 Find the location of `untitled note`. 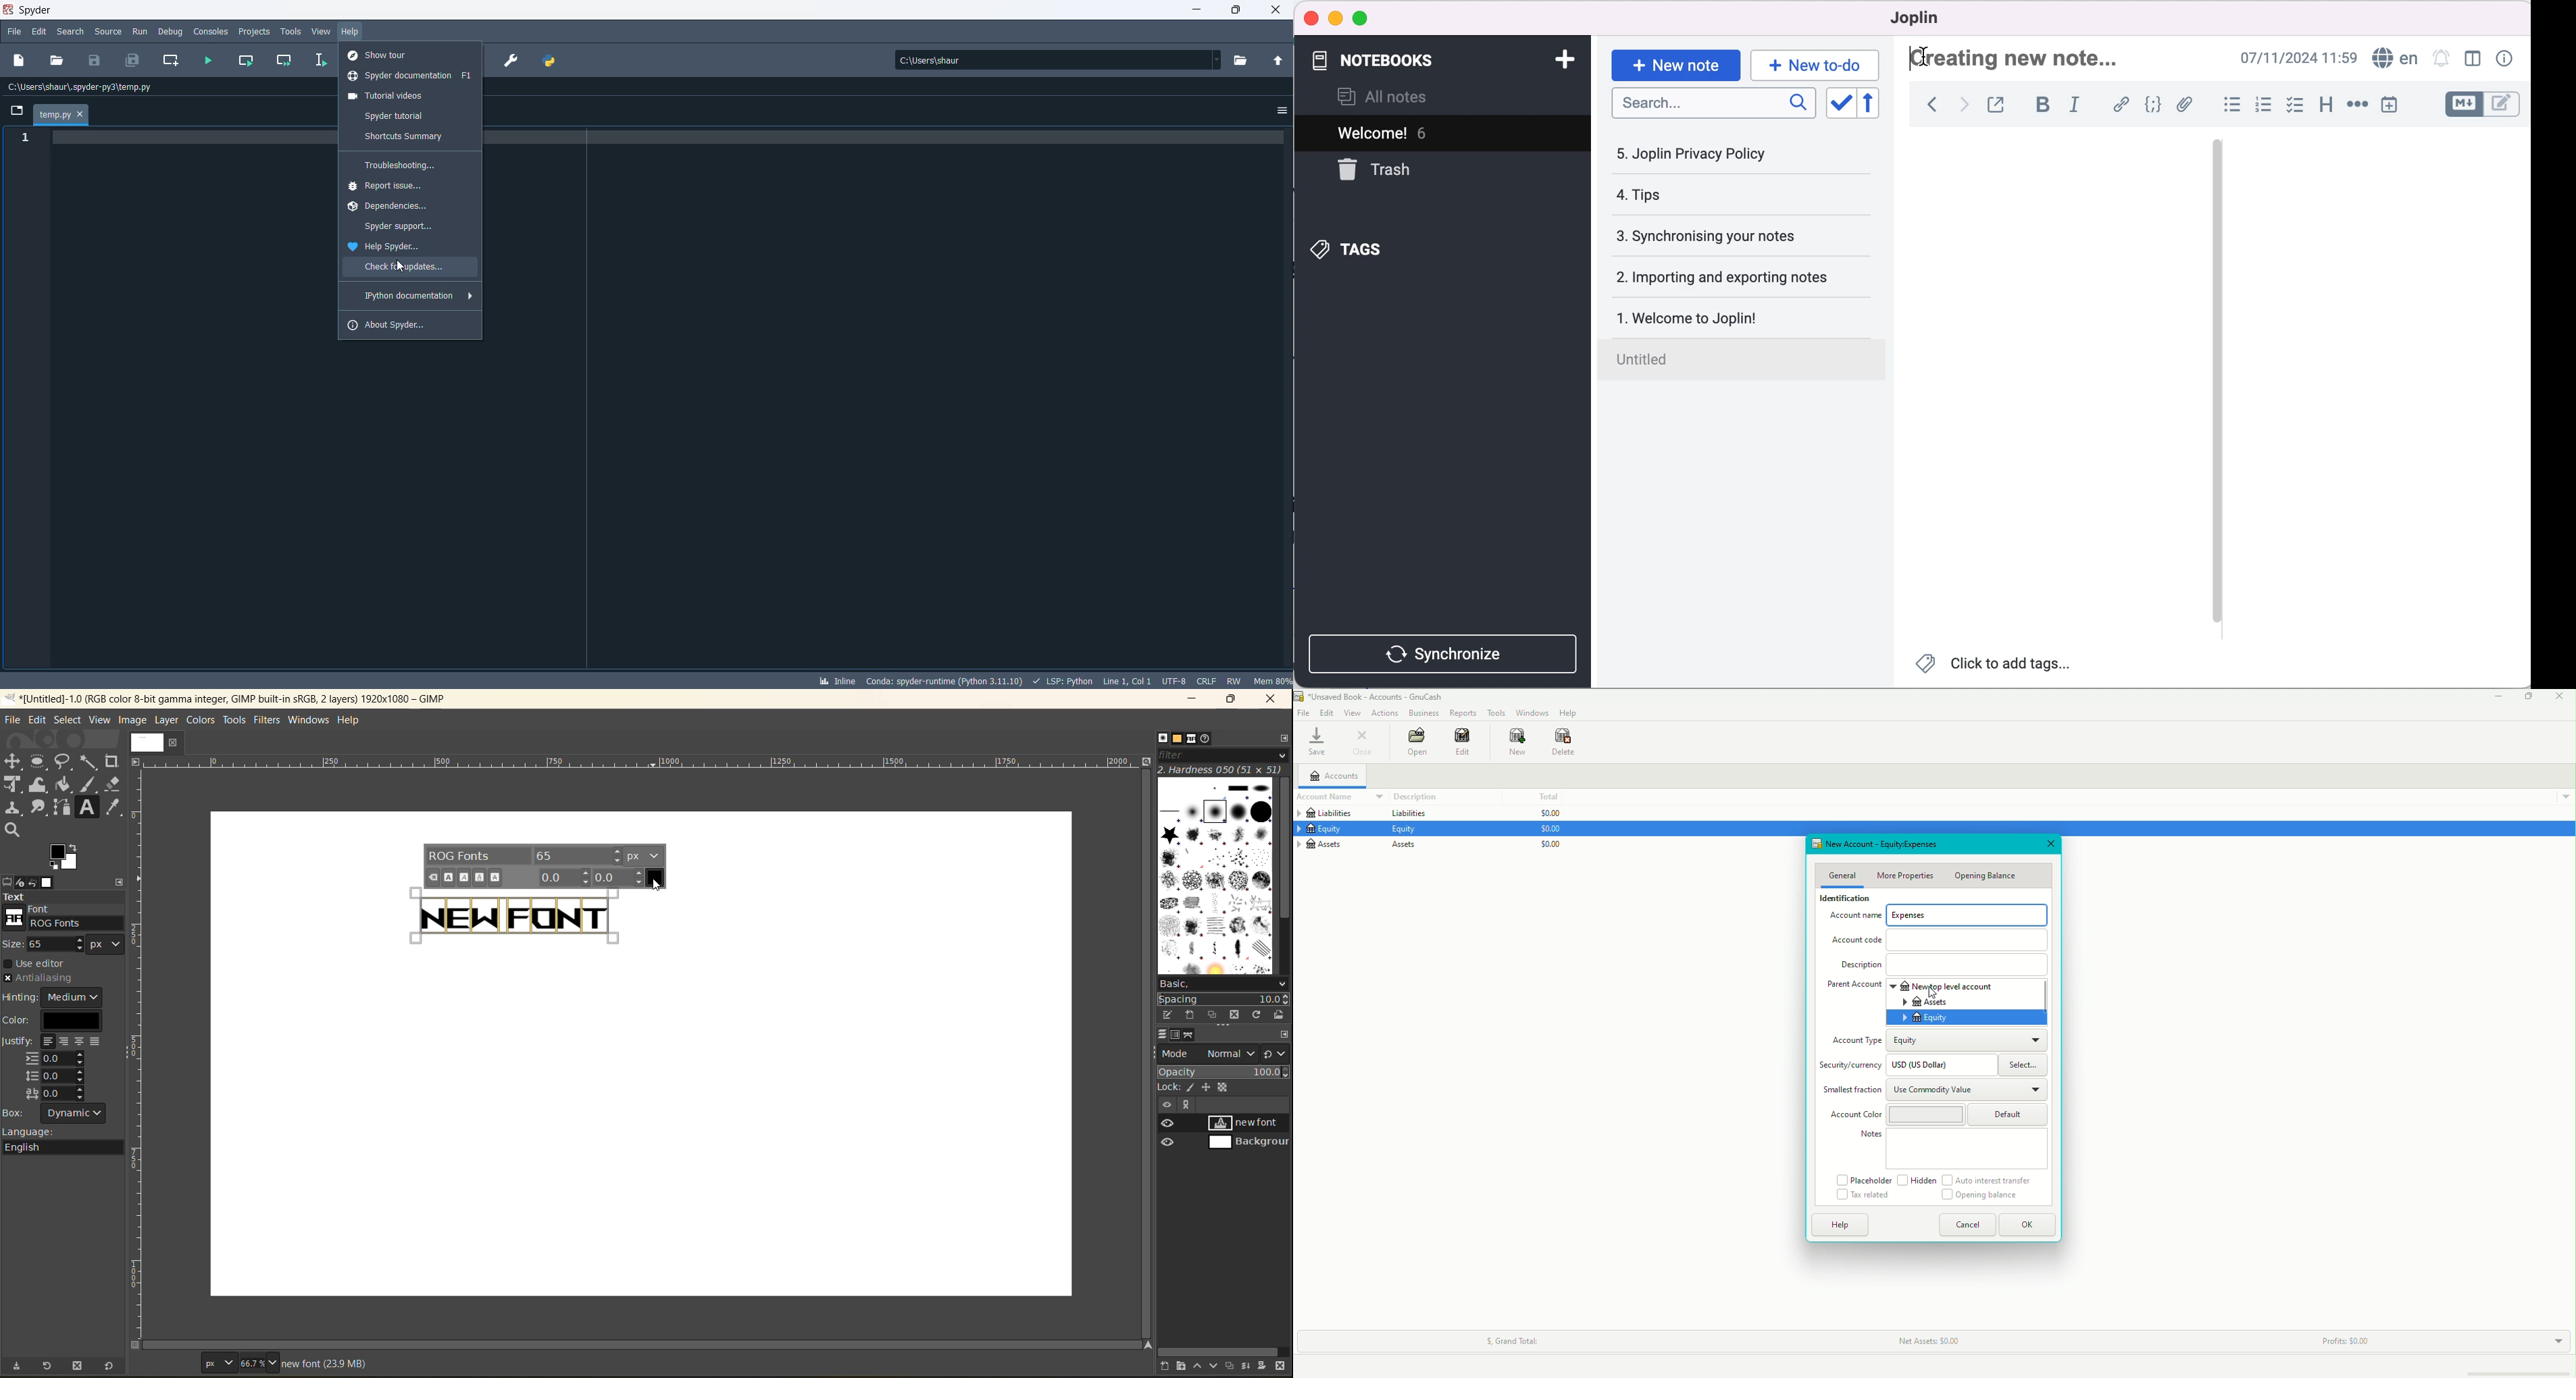

untitled note is located at coordinates (1748, 361).